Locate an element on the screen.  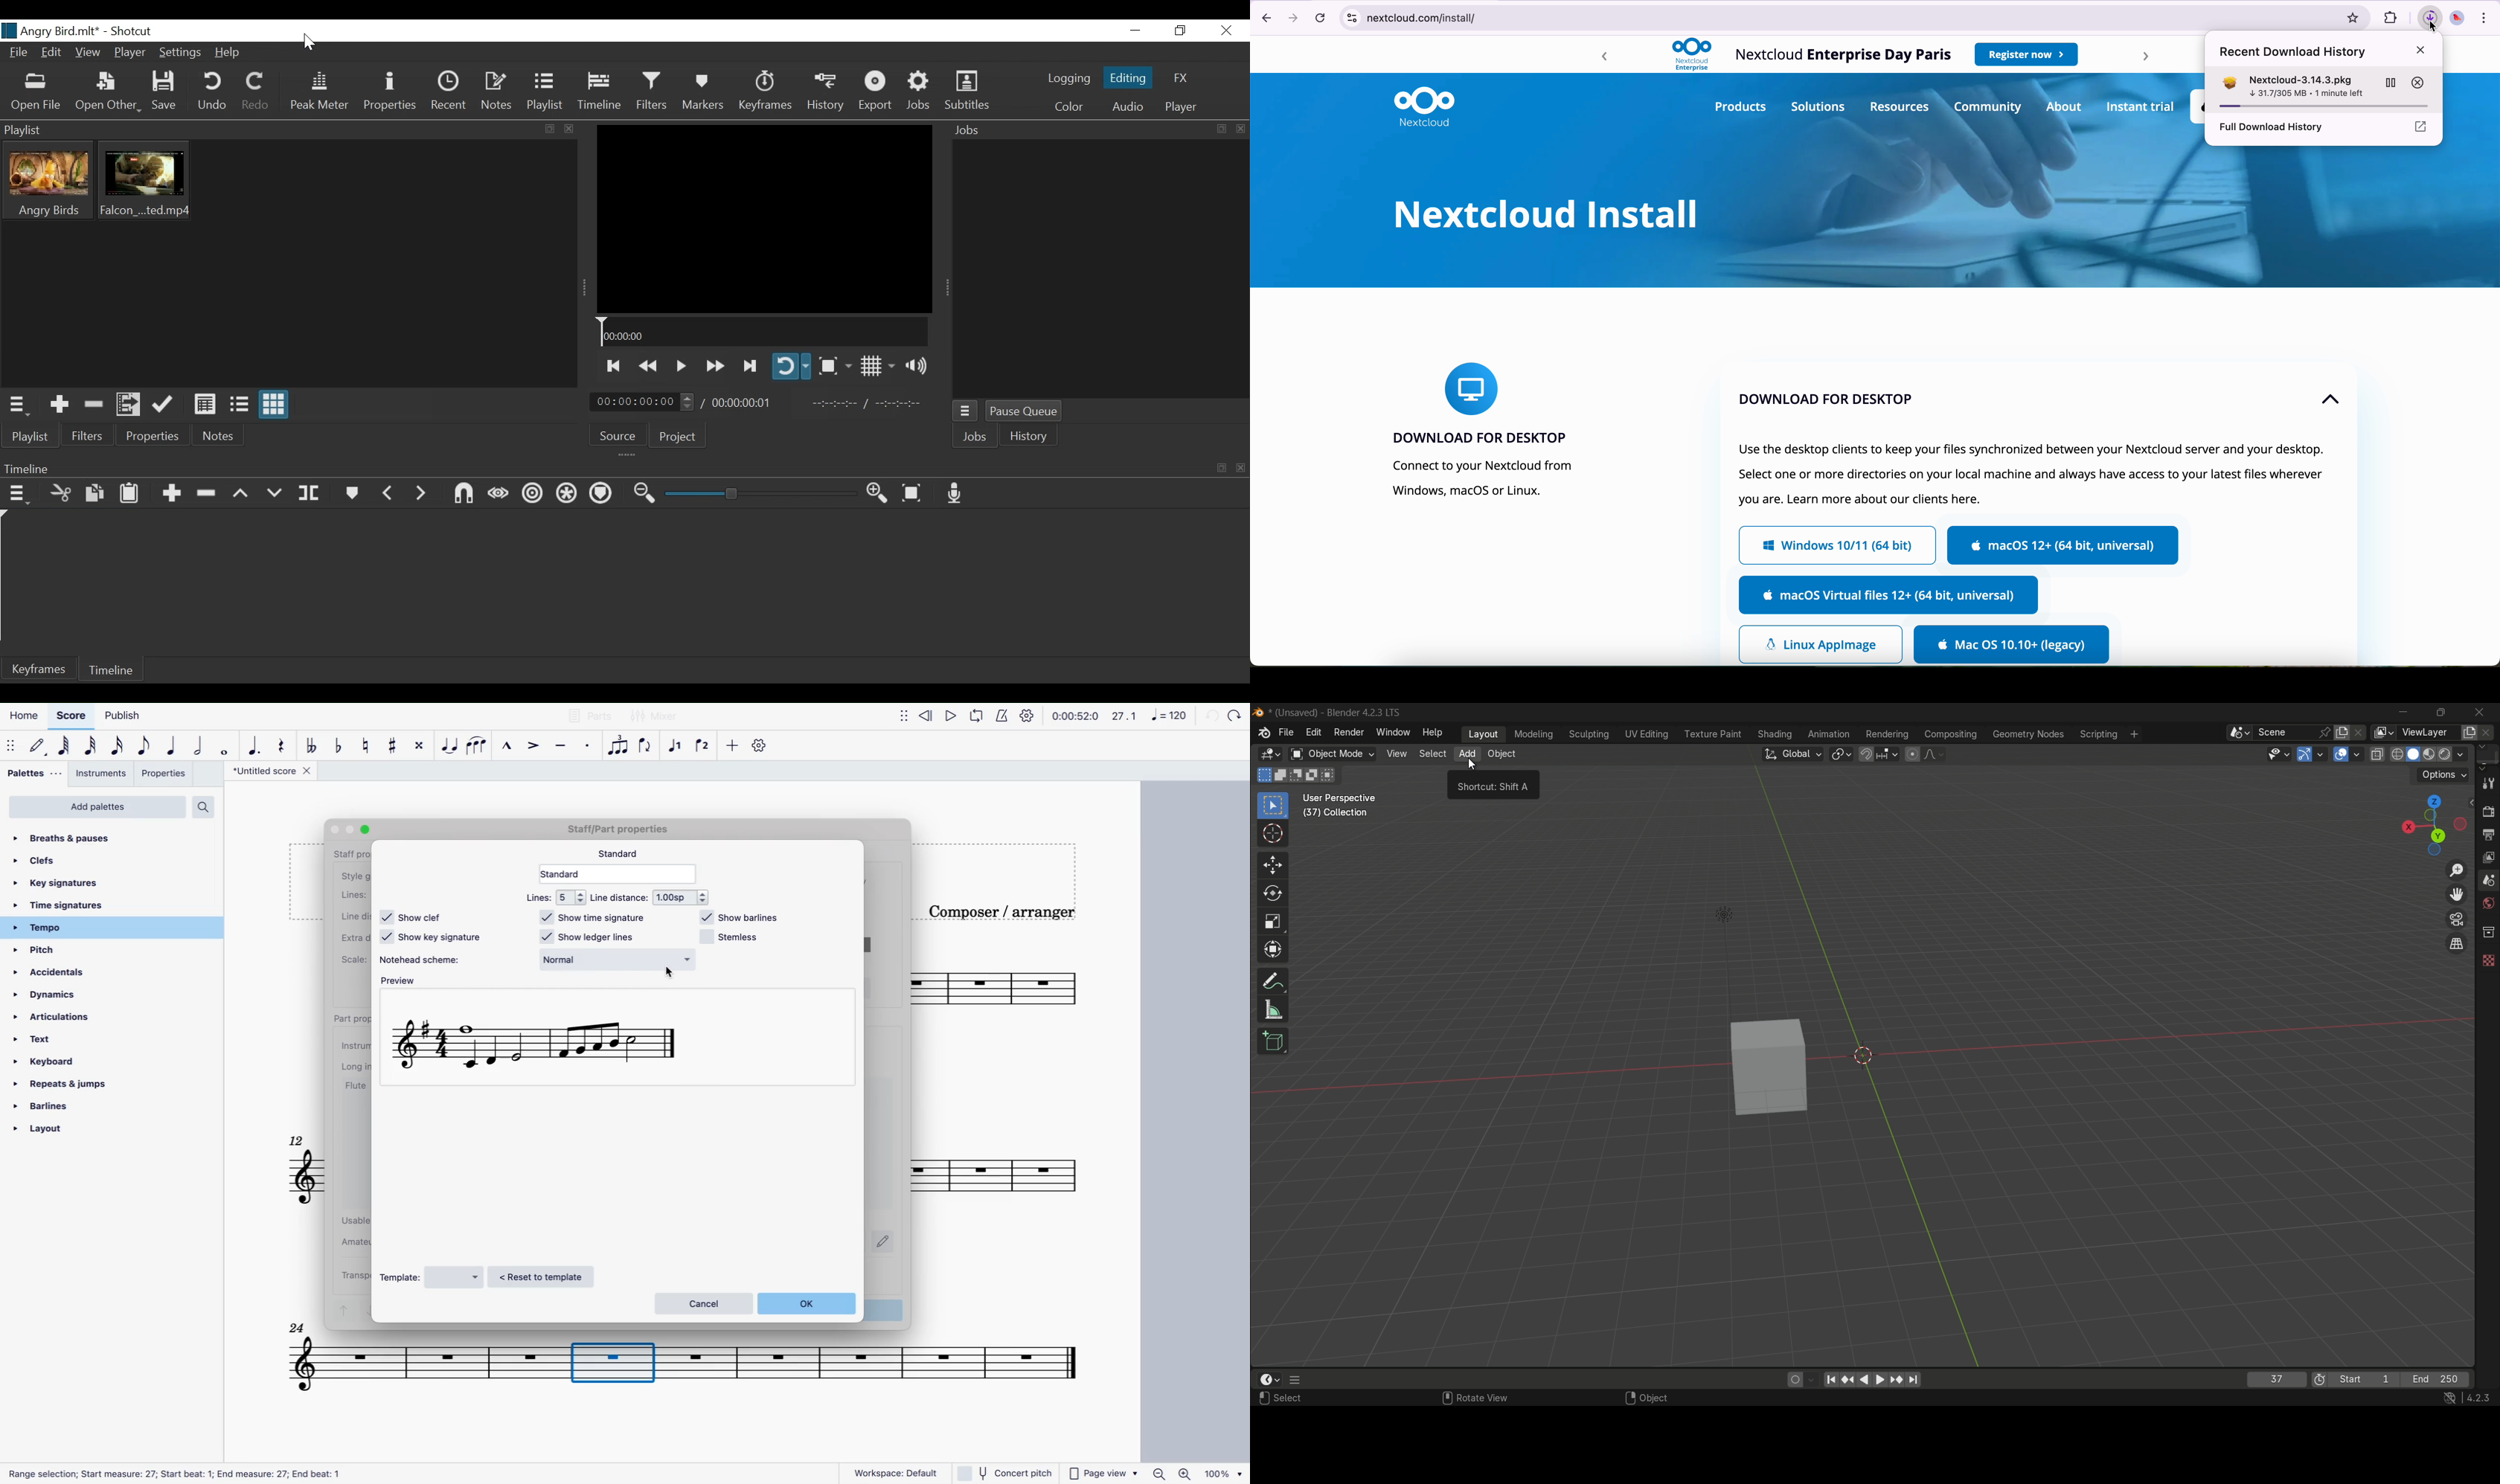
instant trial is located at coordinates (2141, 107).